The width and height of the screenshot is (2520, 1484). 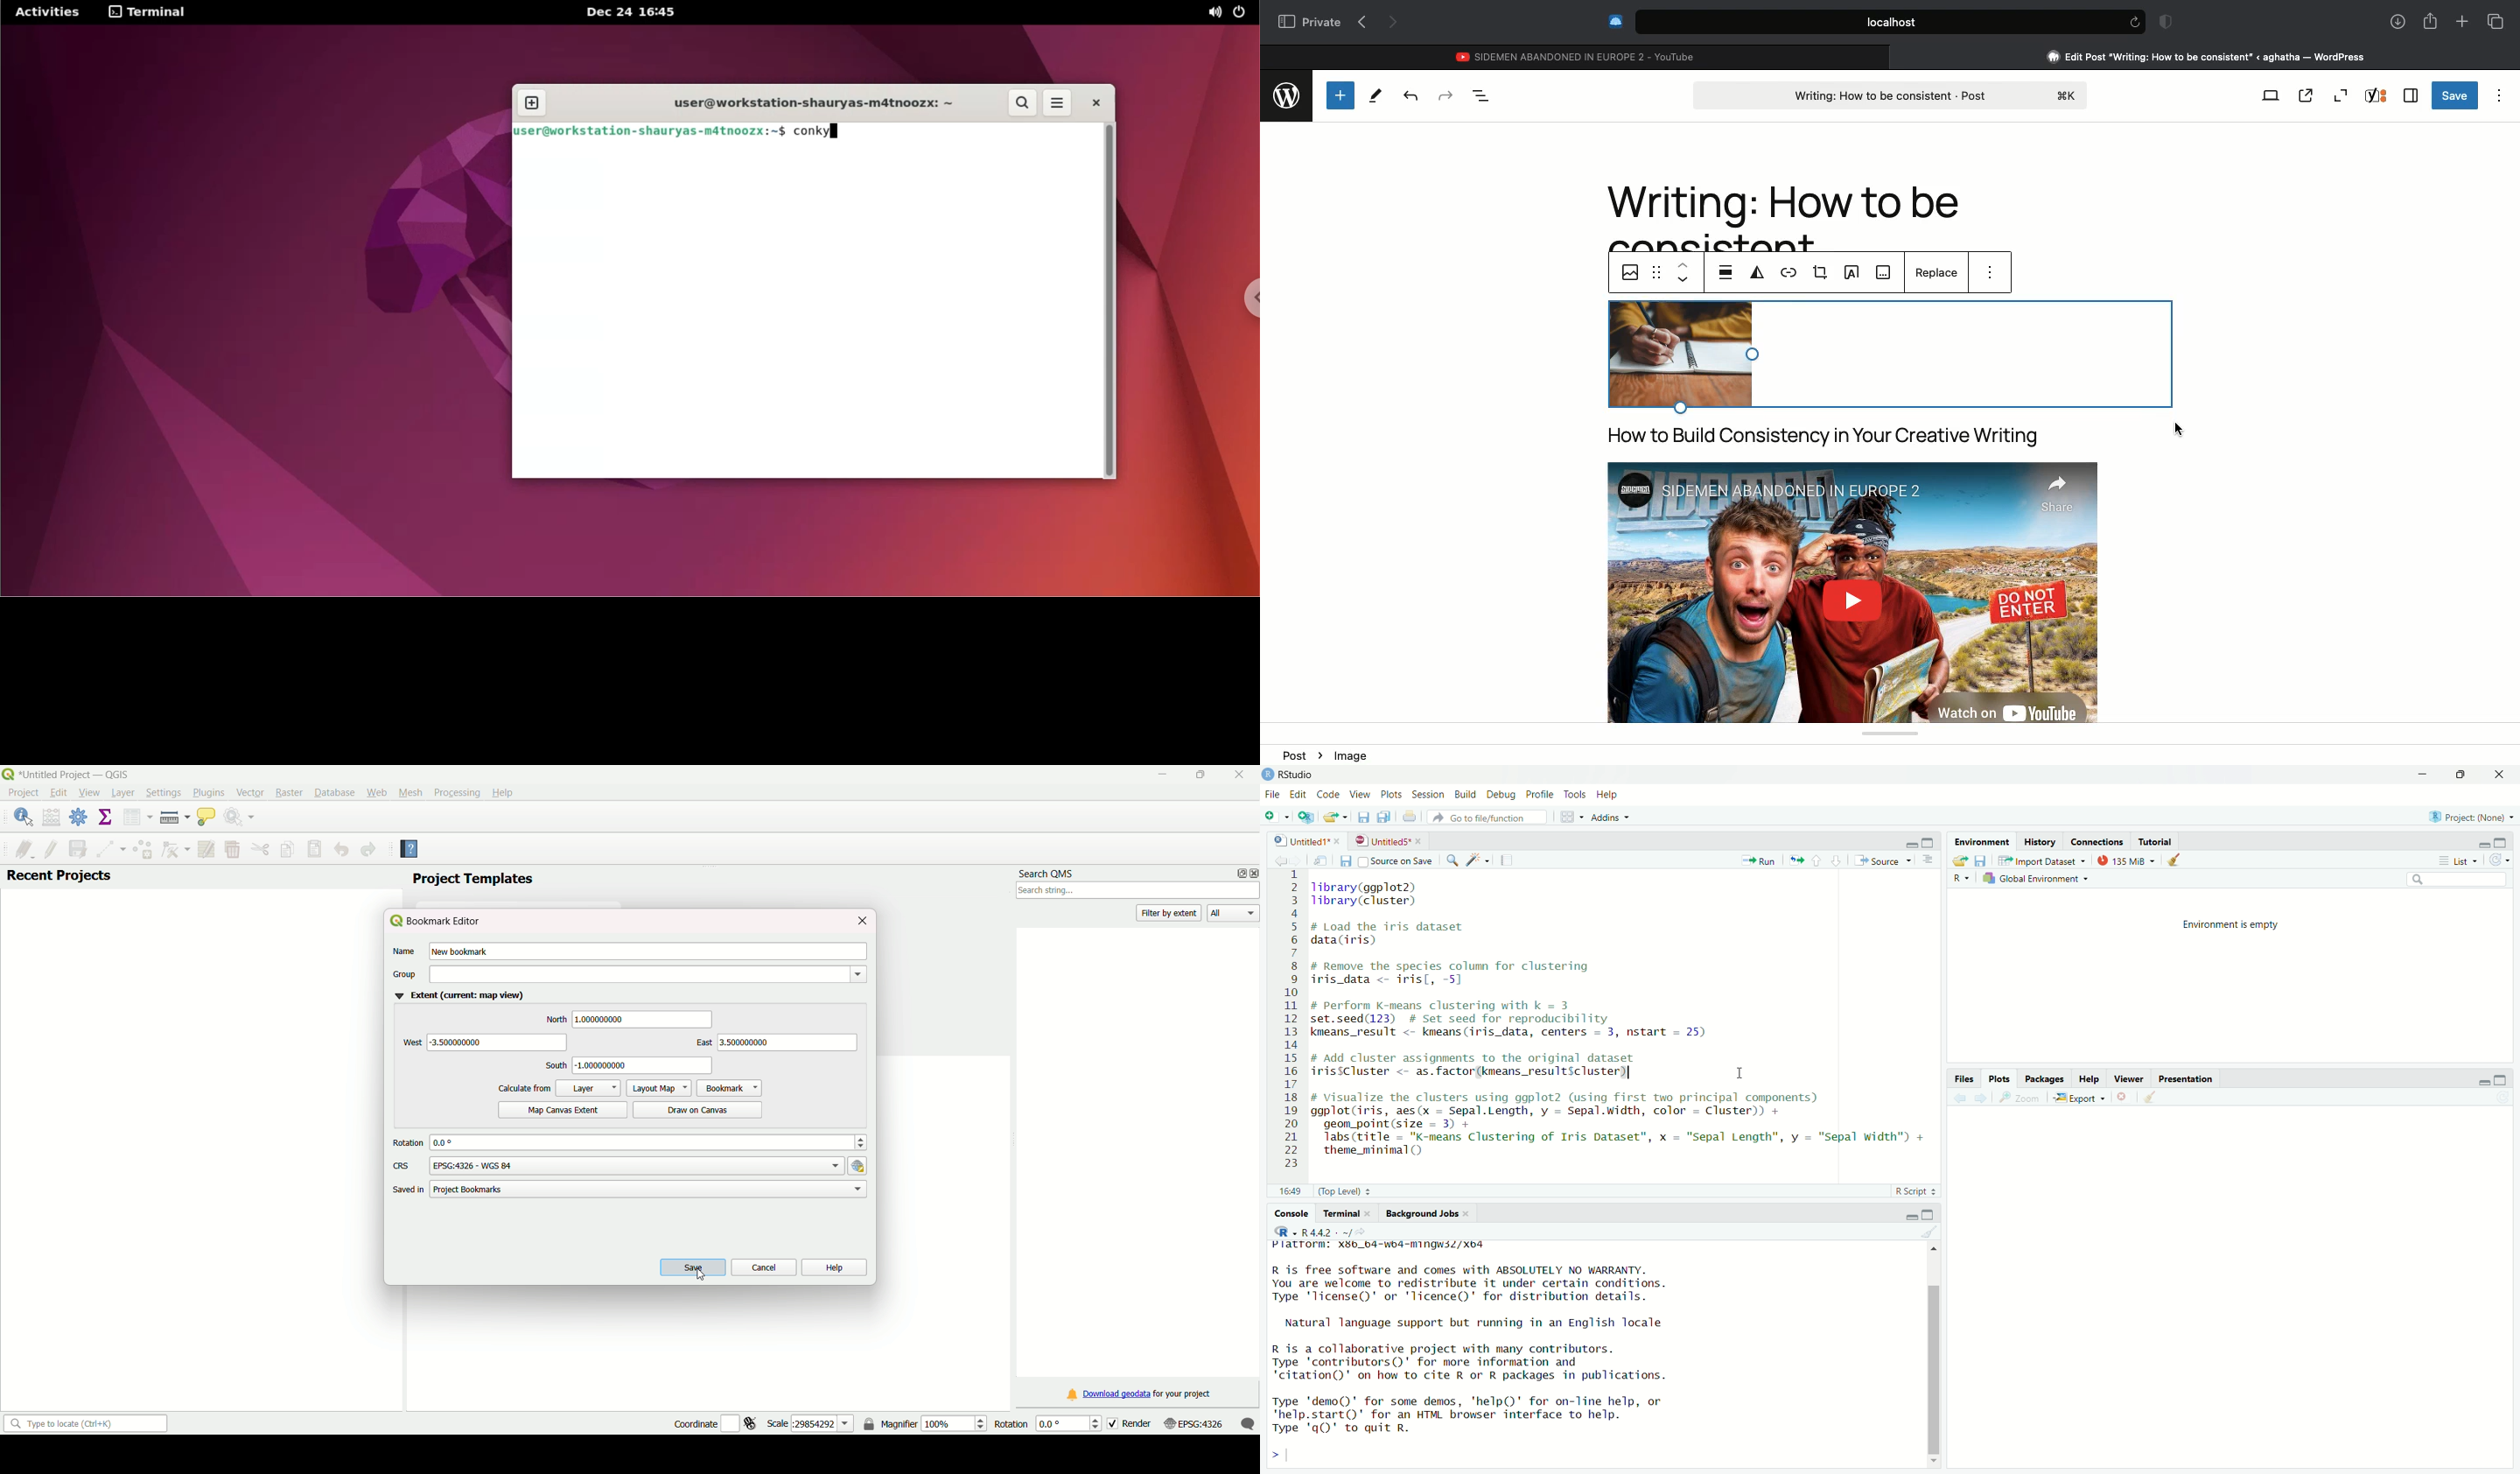 I want to click on title, so click(x=1824, y=434).